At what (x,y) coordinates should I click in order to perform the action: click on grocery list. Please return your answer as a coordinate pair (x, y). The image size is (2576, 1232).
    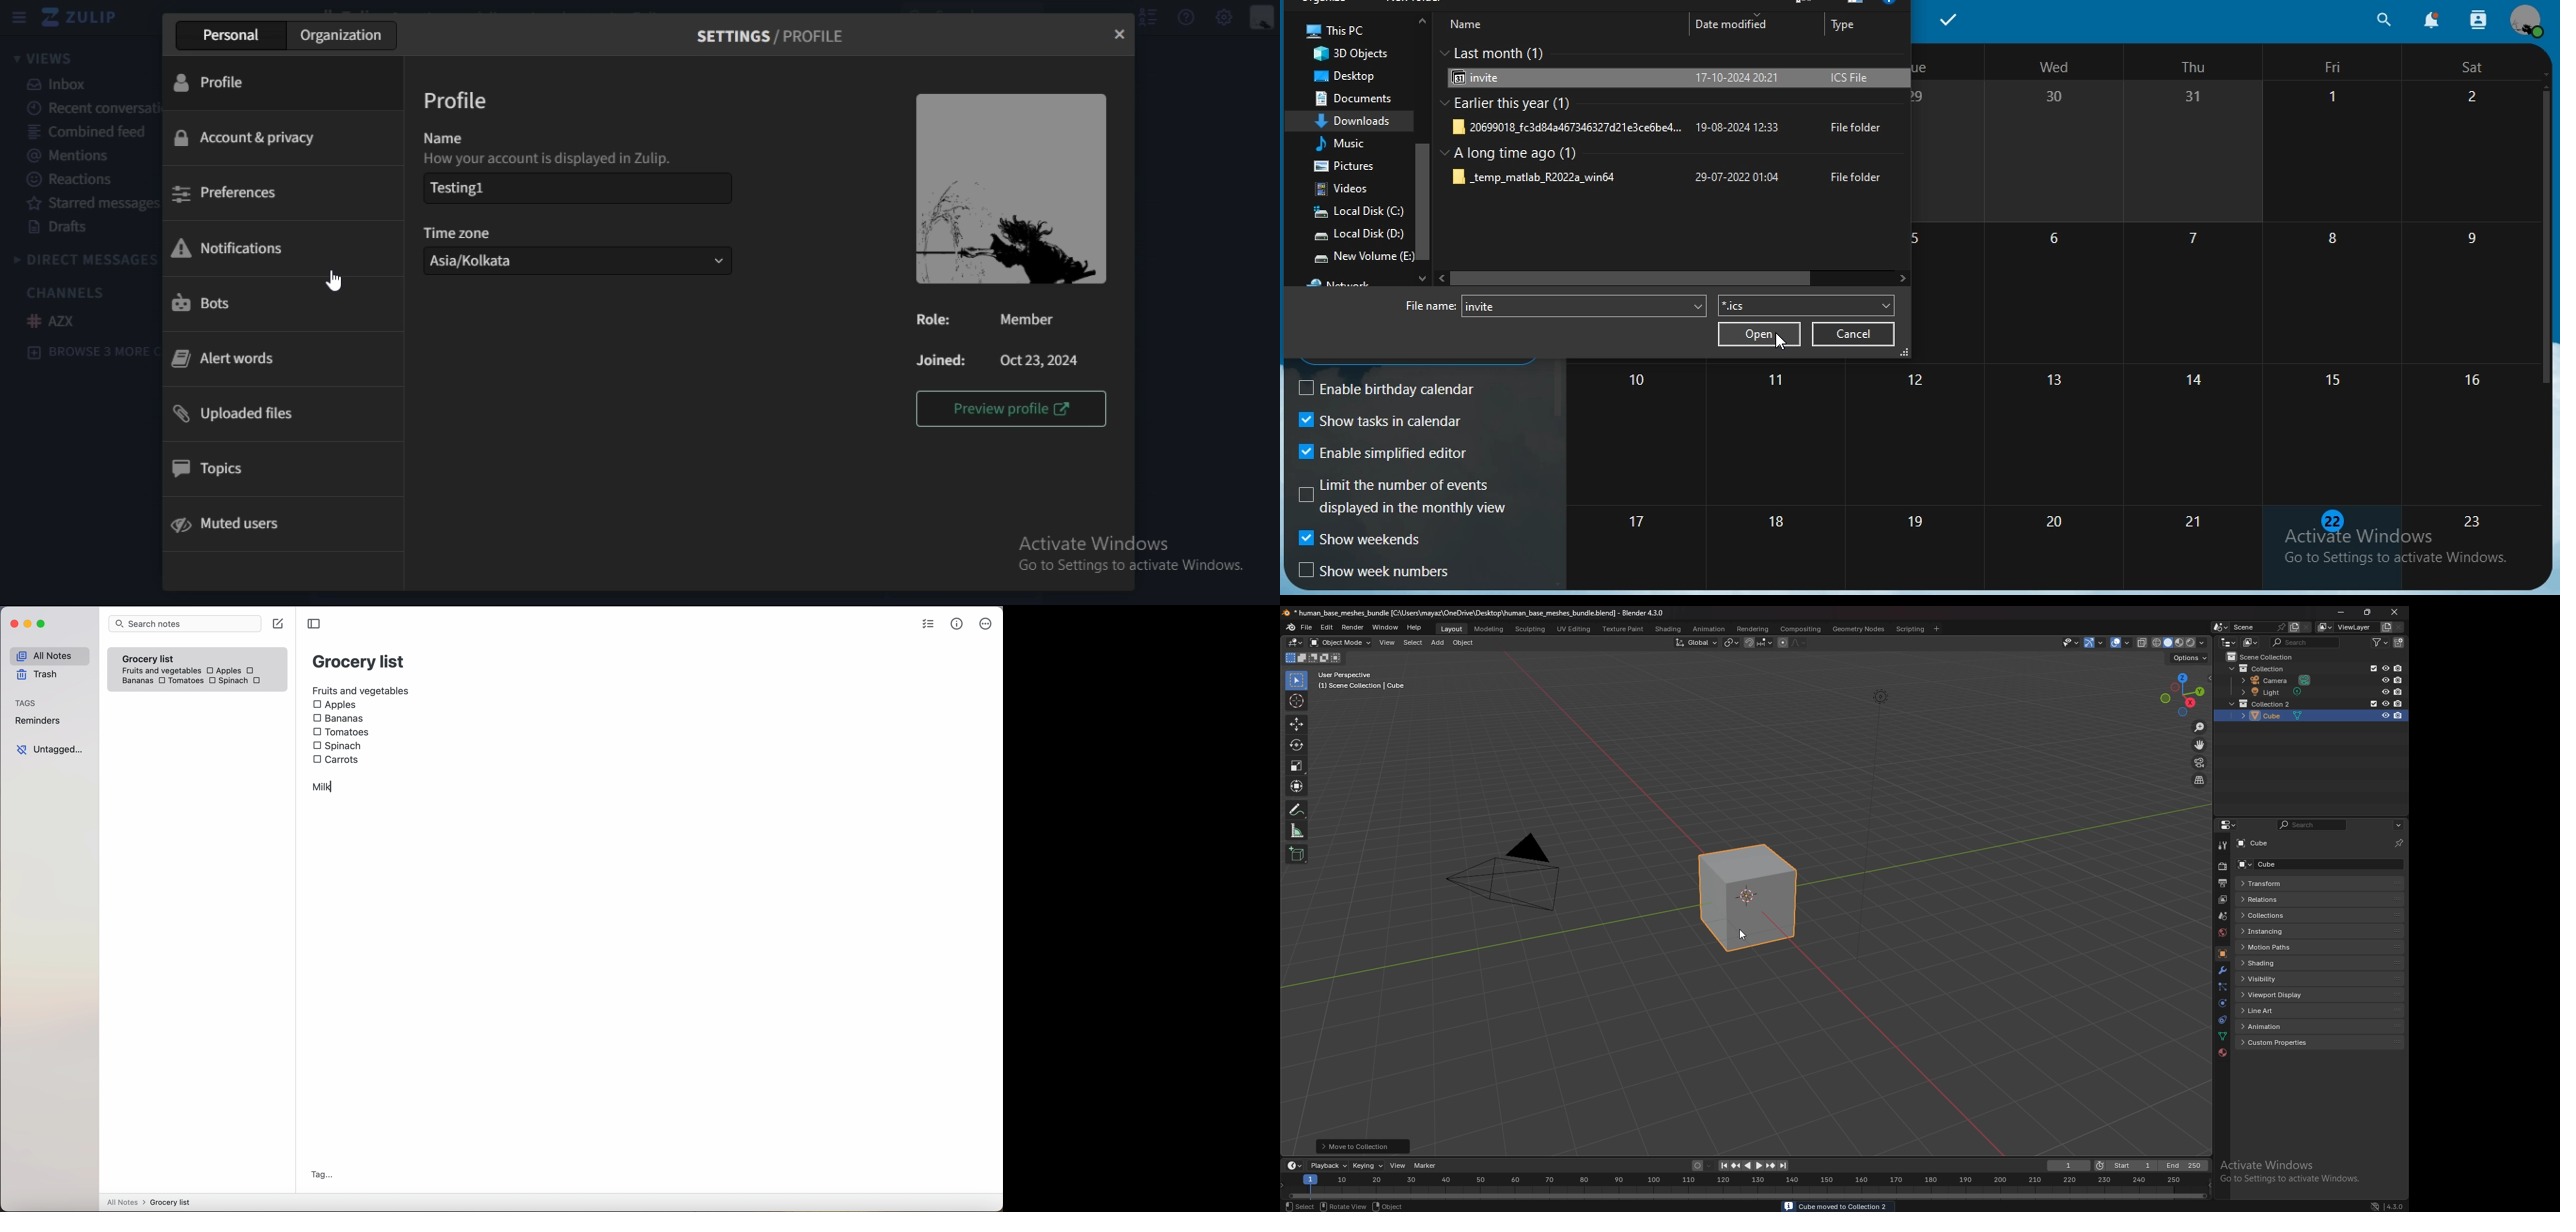
    Looking at the image, I should click on (359, 660).